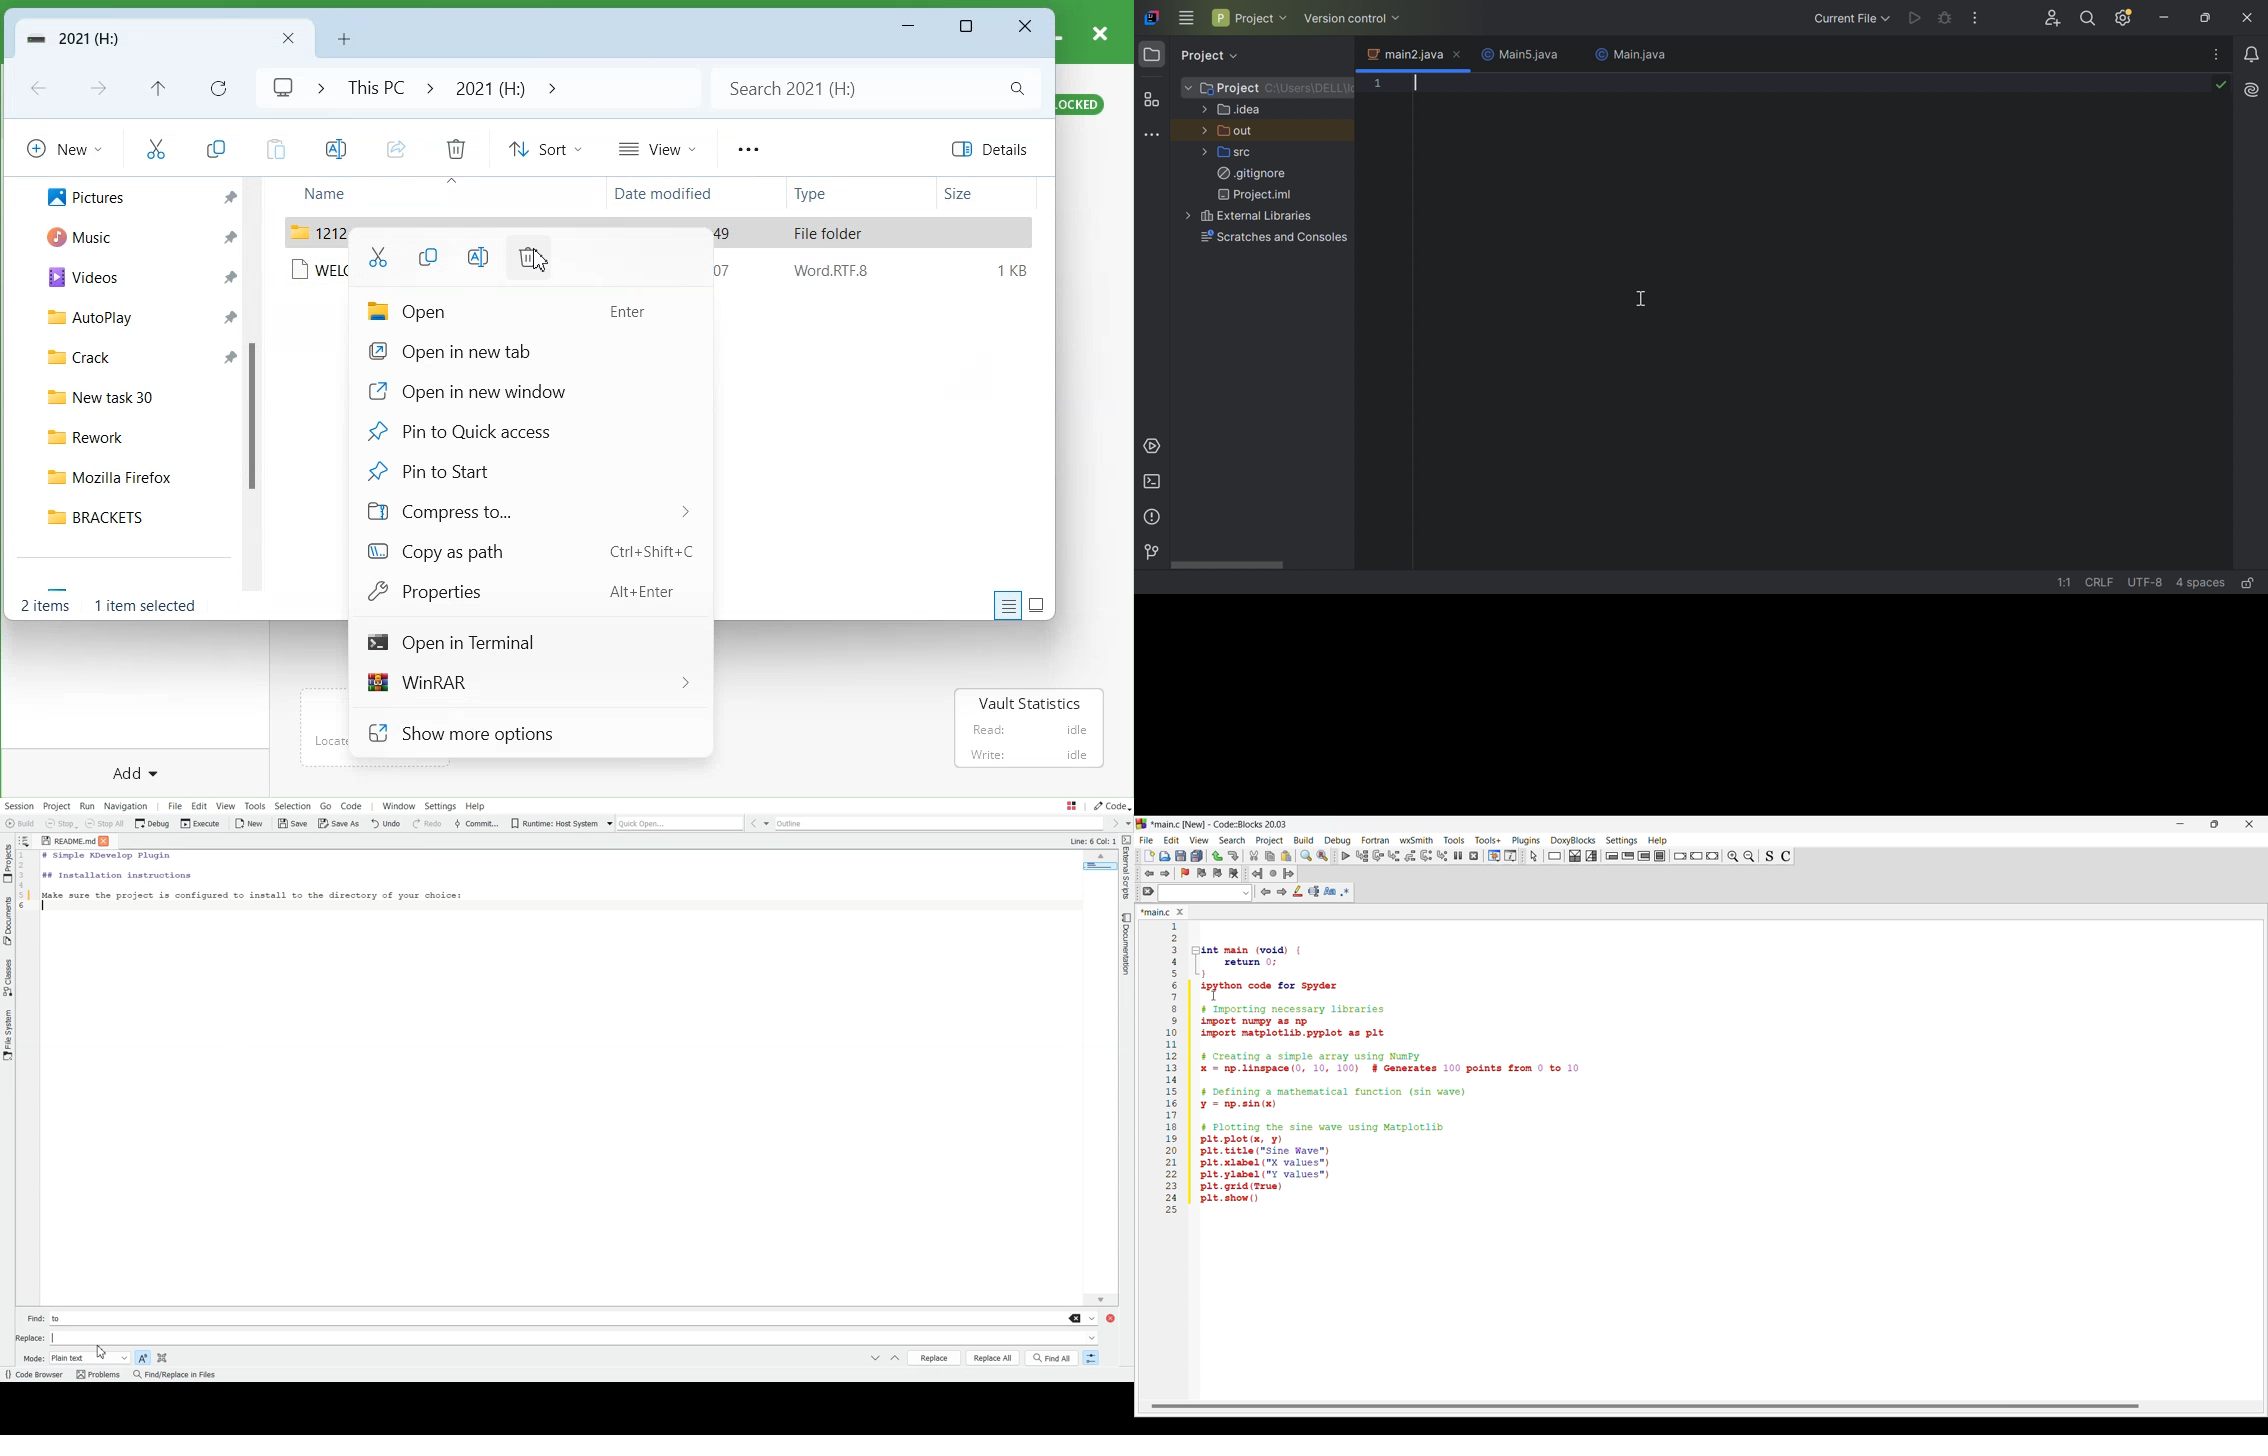 Image resolution: width=2268 pixels, height=1456 pixels. I want to click on Search everywhere, so click(2087, 20).